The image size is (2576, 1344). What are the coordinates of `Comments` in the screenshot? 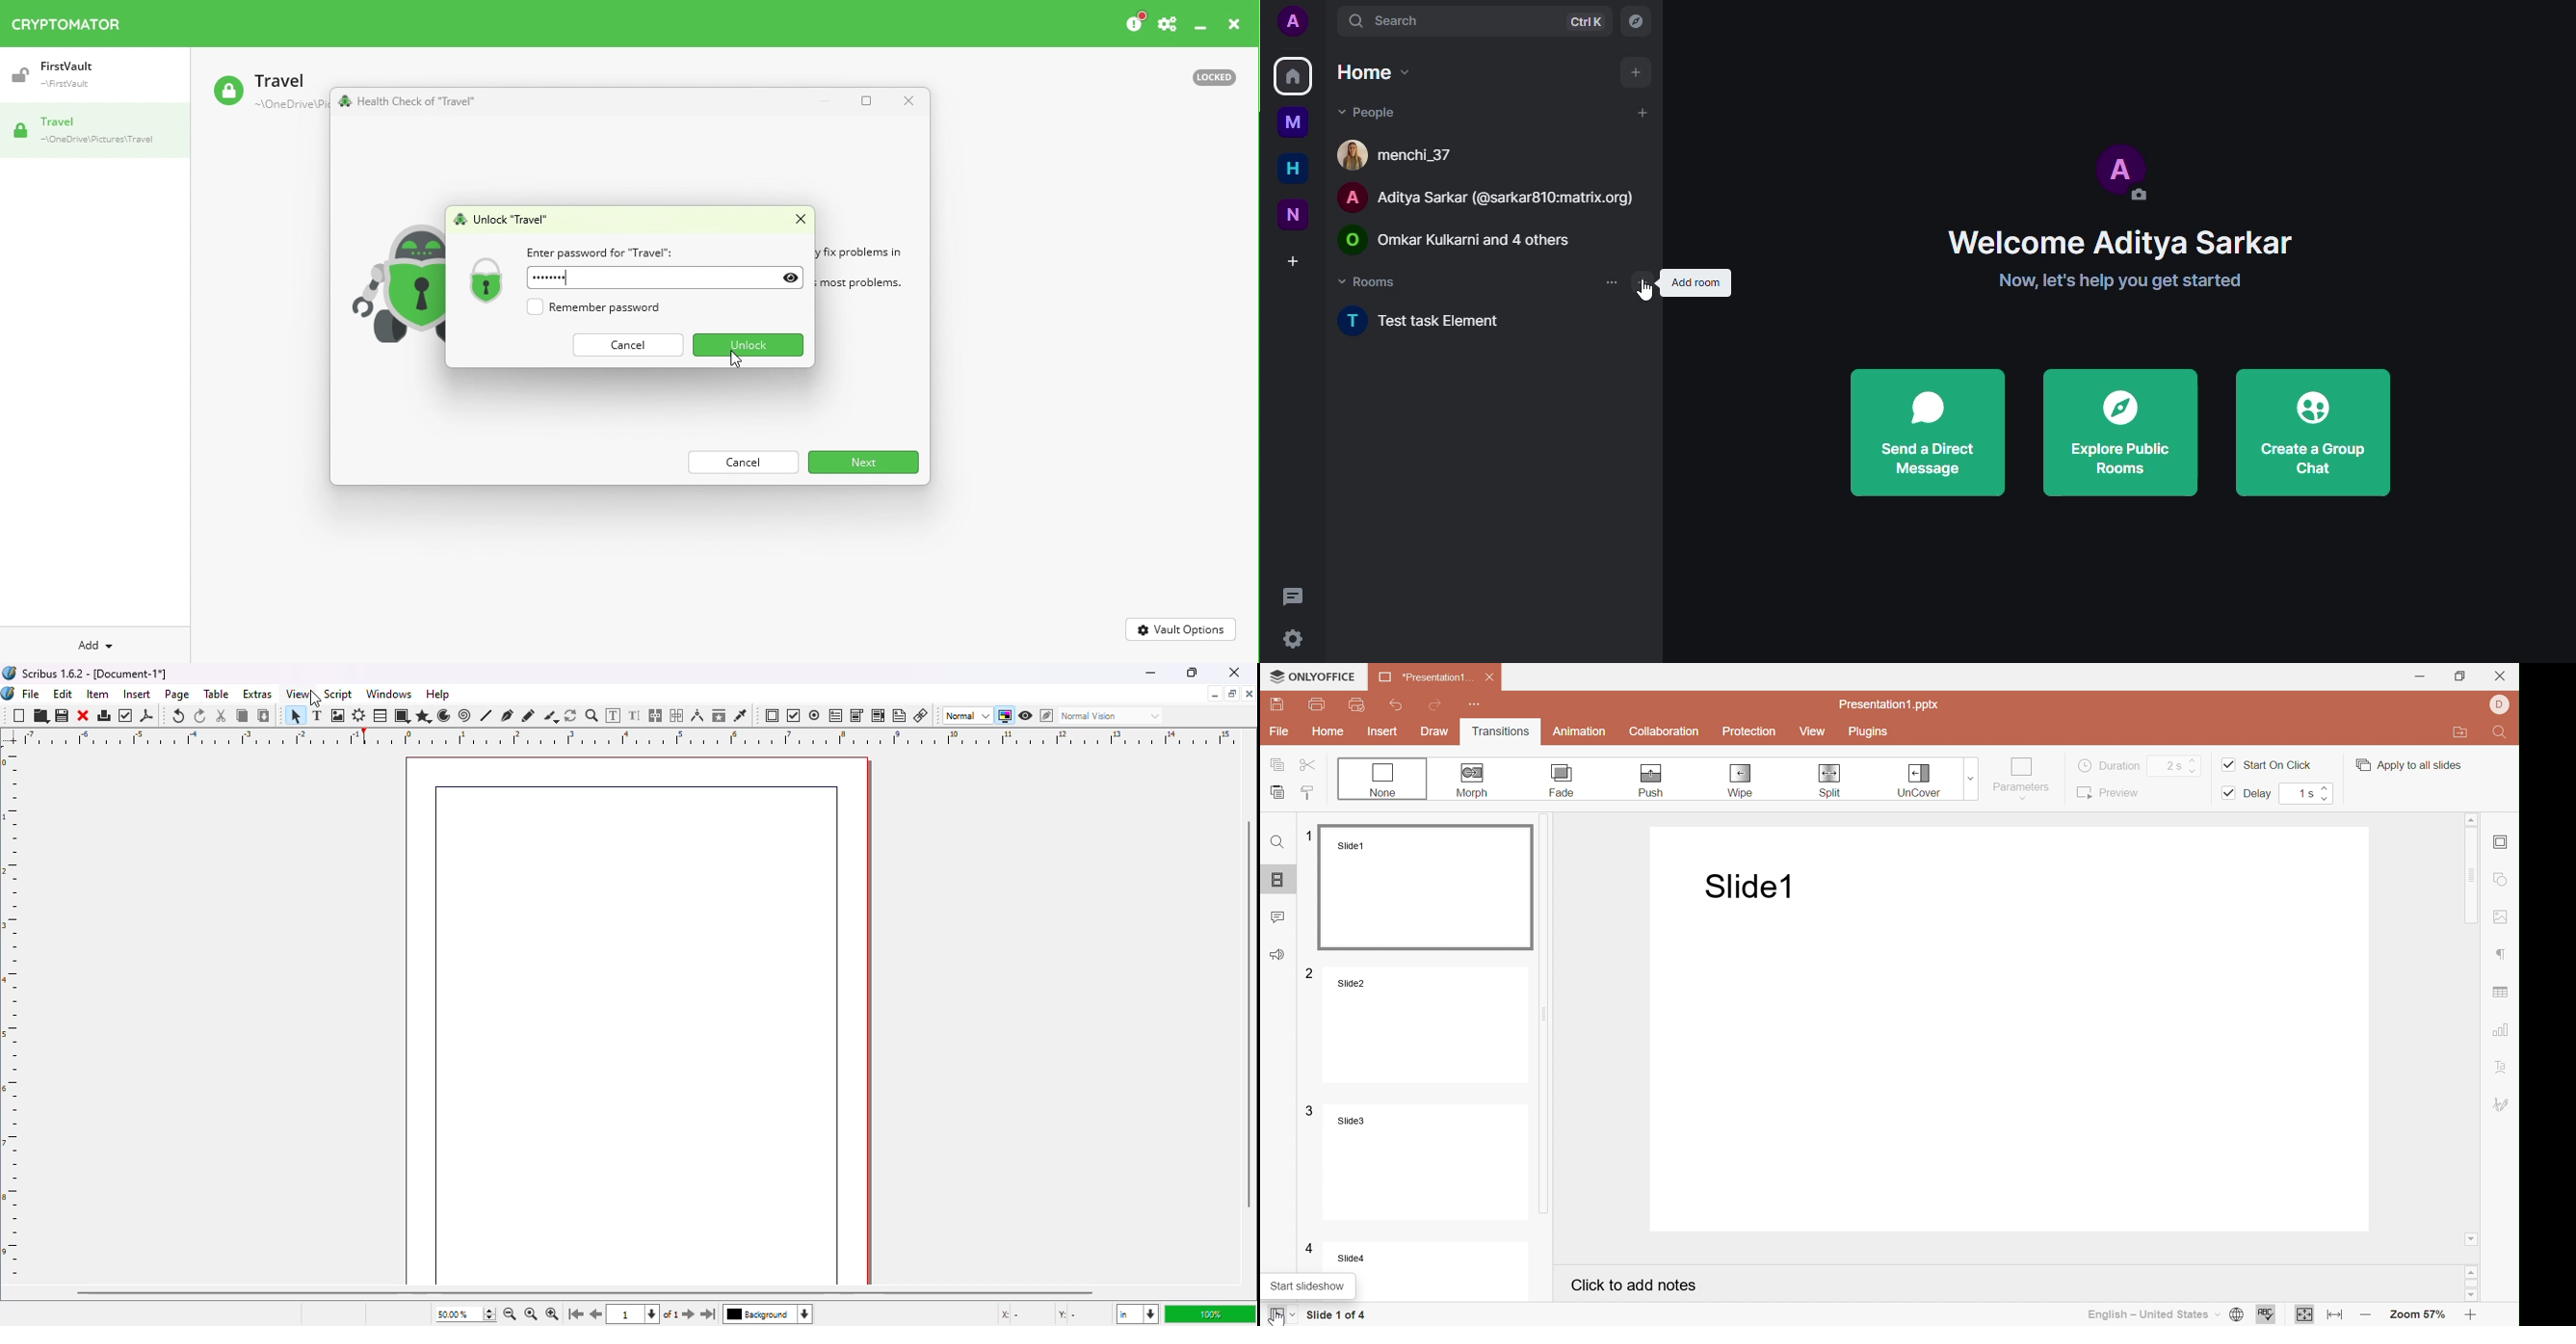 It's located at (1277, 916).